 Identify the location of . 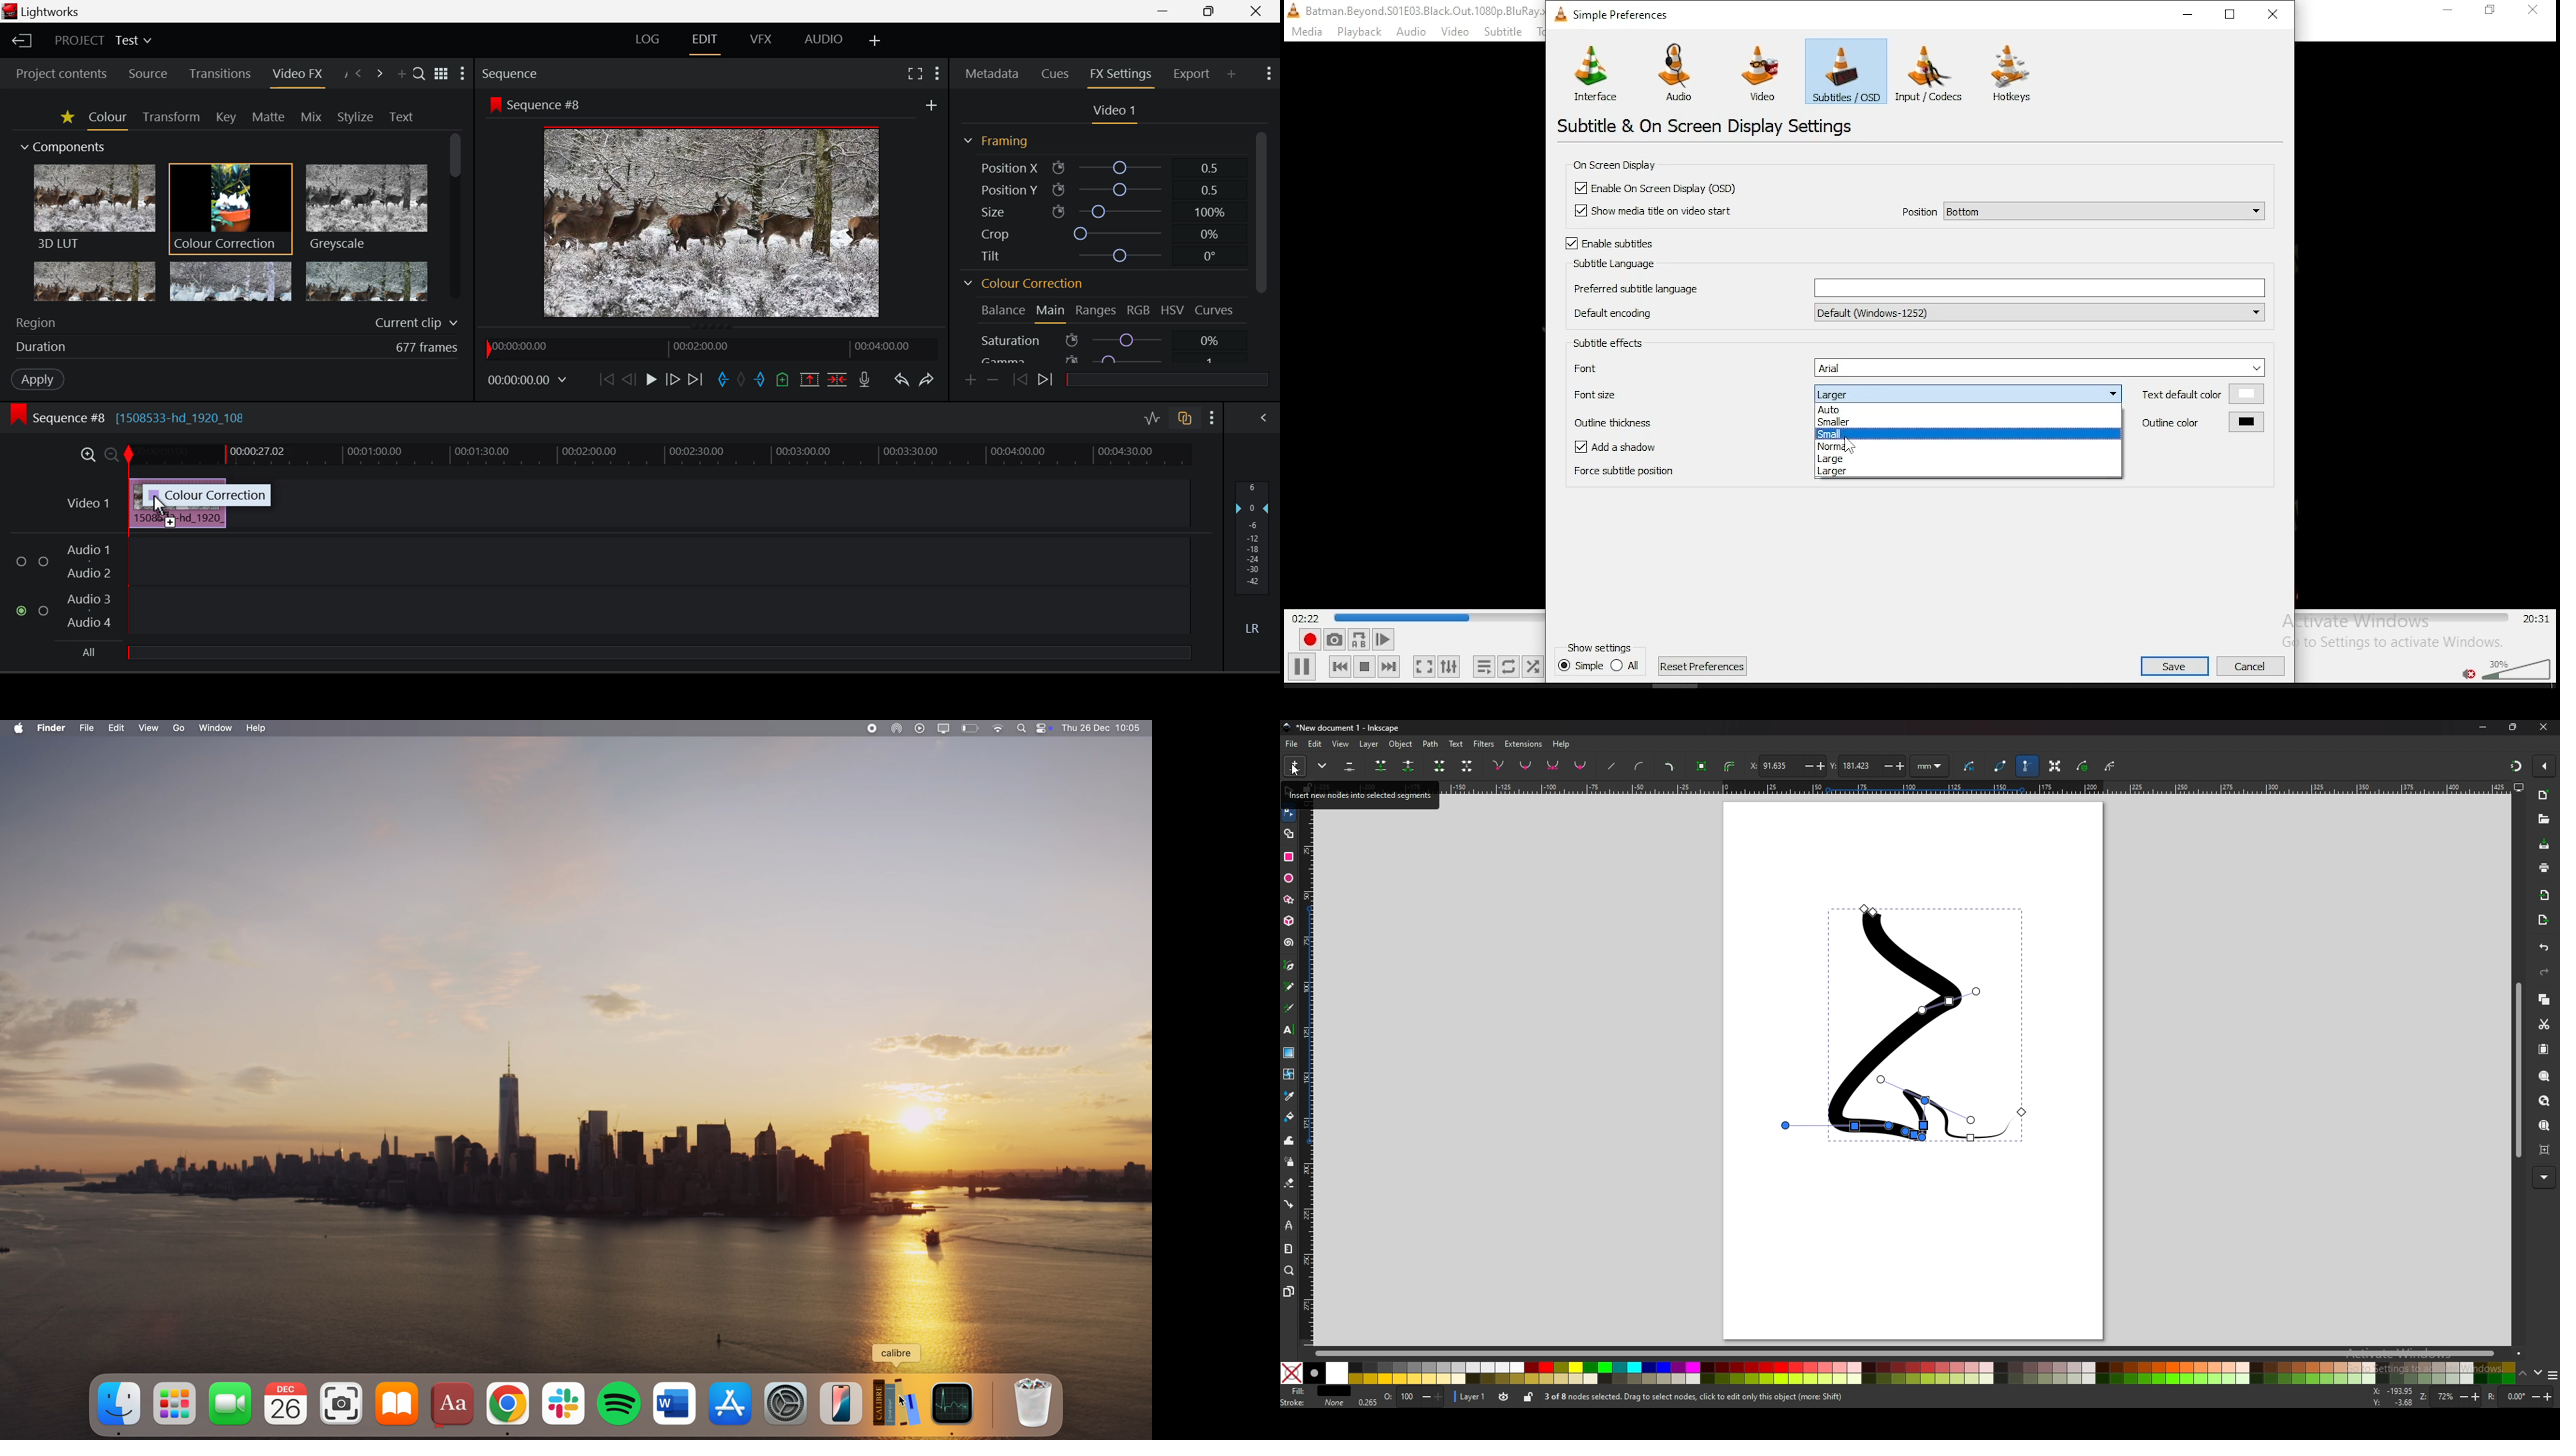
(2537, 11).